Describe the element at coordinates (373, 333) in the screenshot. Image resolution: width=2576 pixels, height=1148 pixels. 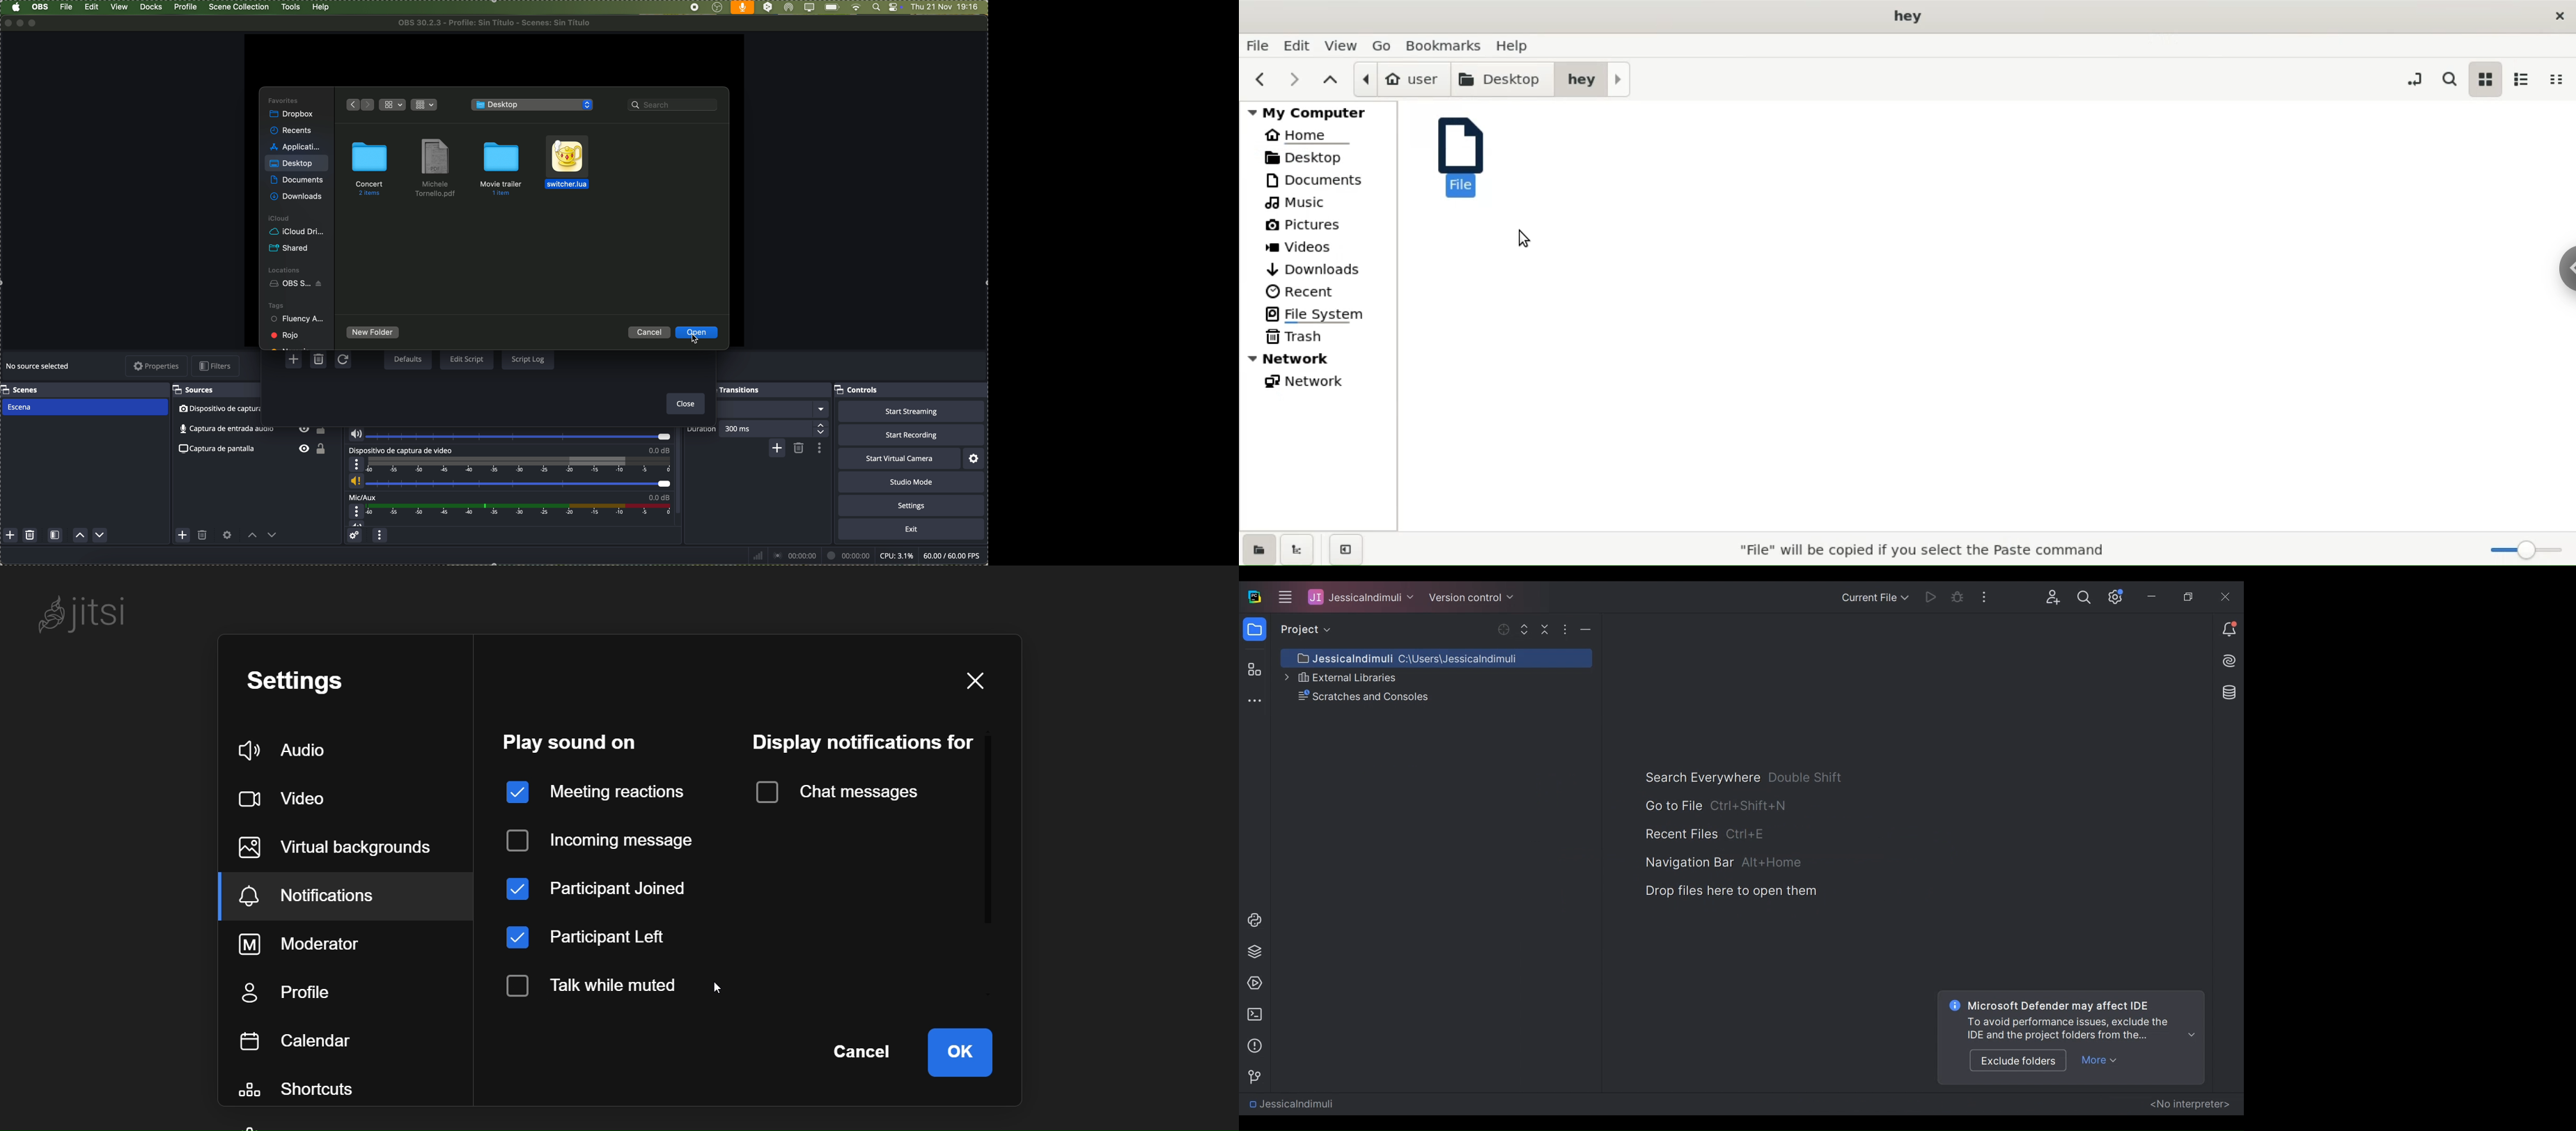
I see `new folder button` at that location.